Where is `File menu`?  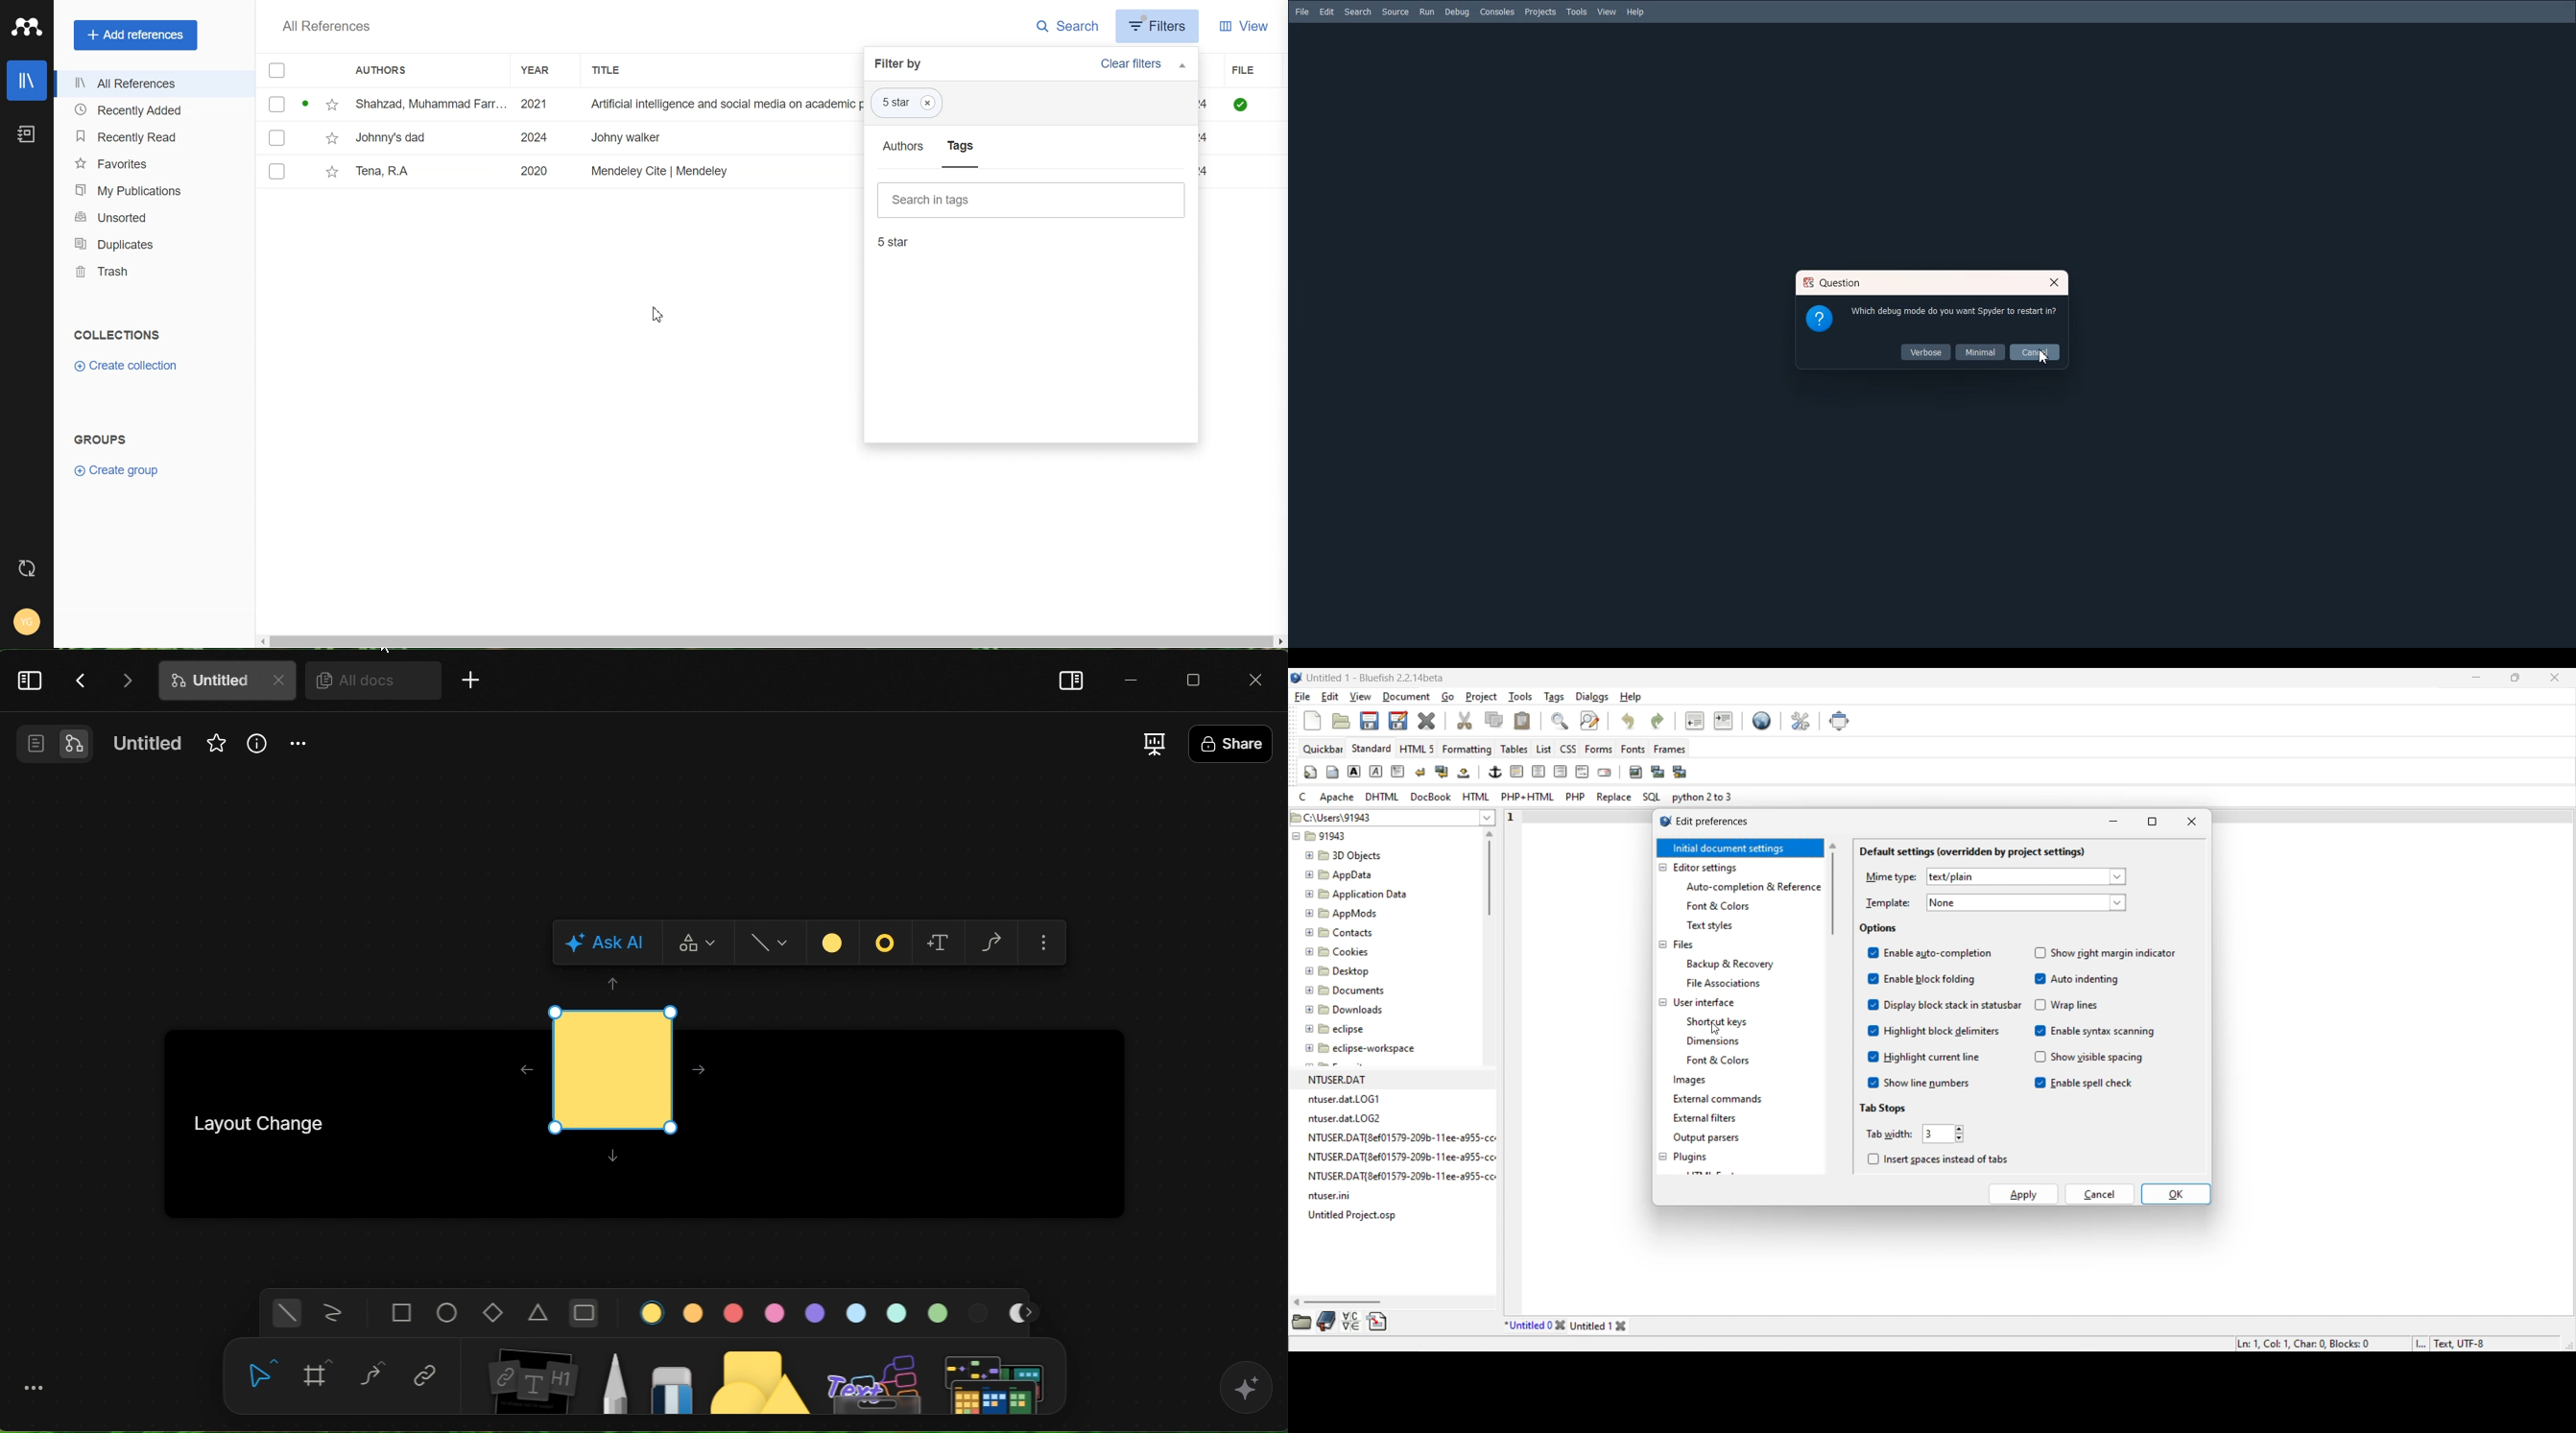 File menu is located at coordinates (1303, 697).